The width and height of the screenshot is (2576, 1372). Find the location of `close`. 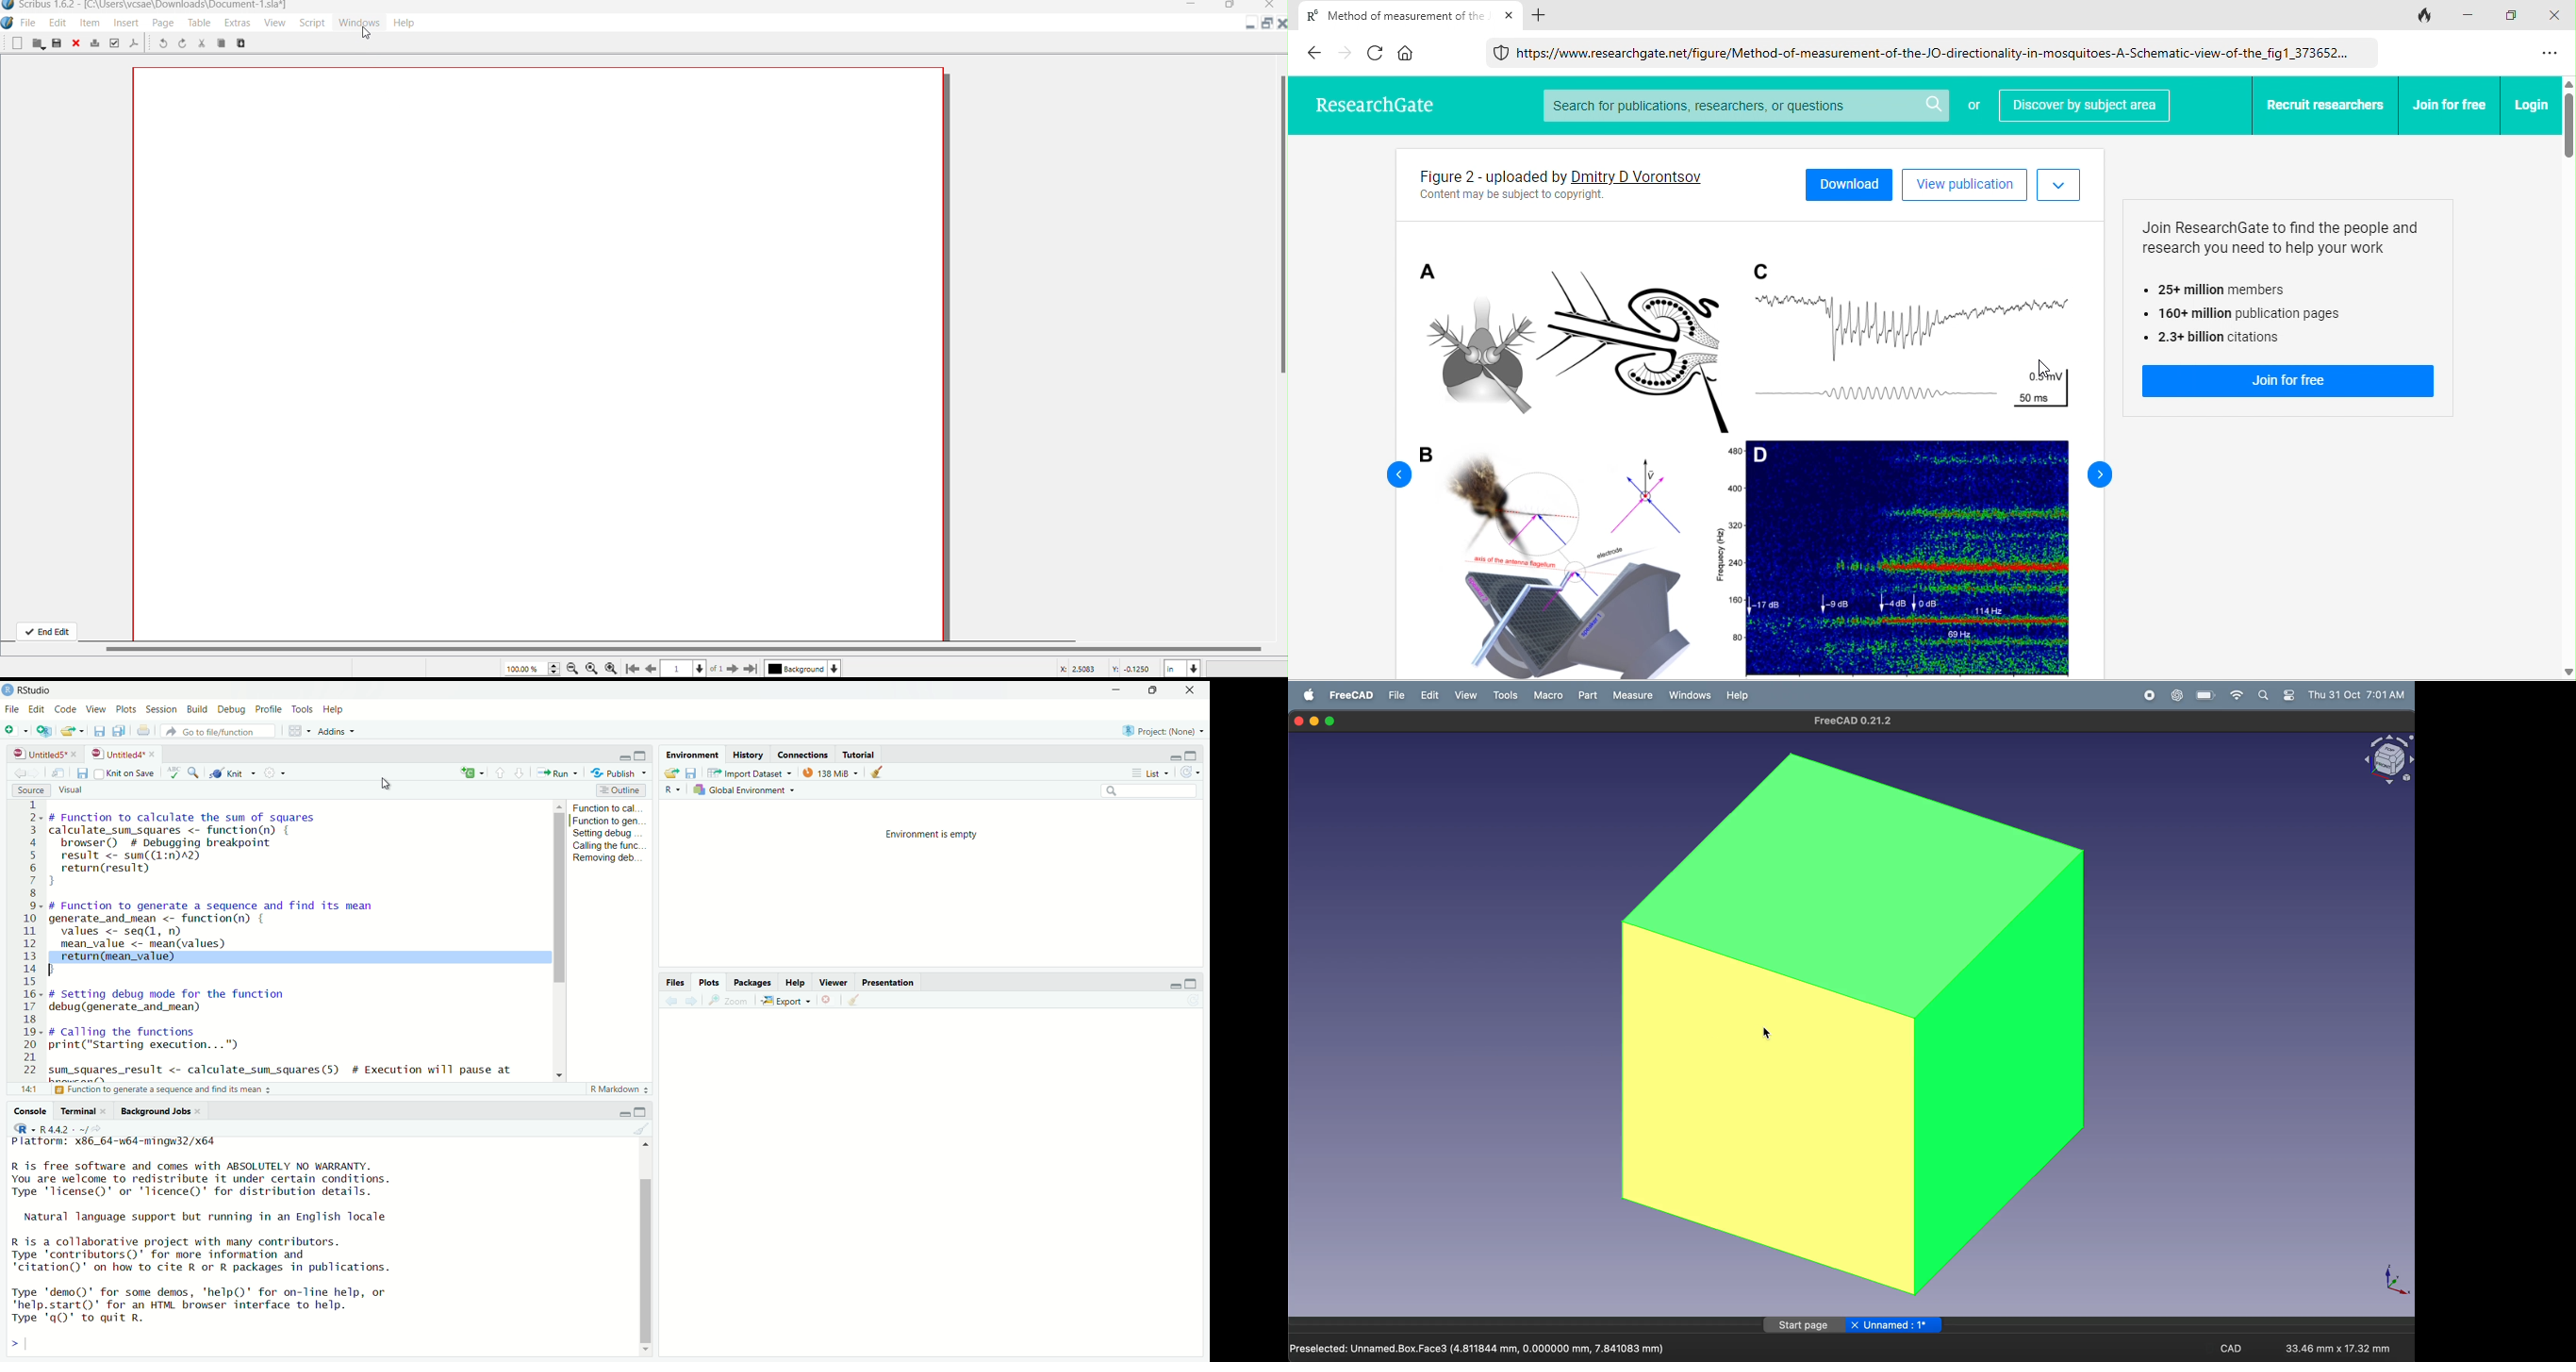

close is located at coordinates (155, 754).